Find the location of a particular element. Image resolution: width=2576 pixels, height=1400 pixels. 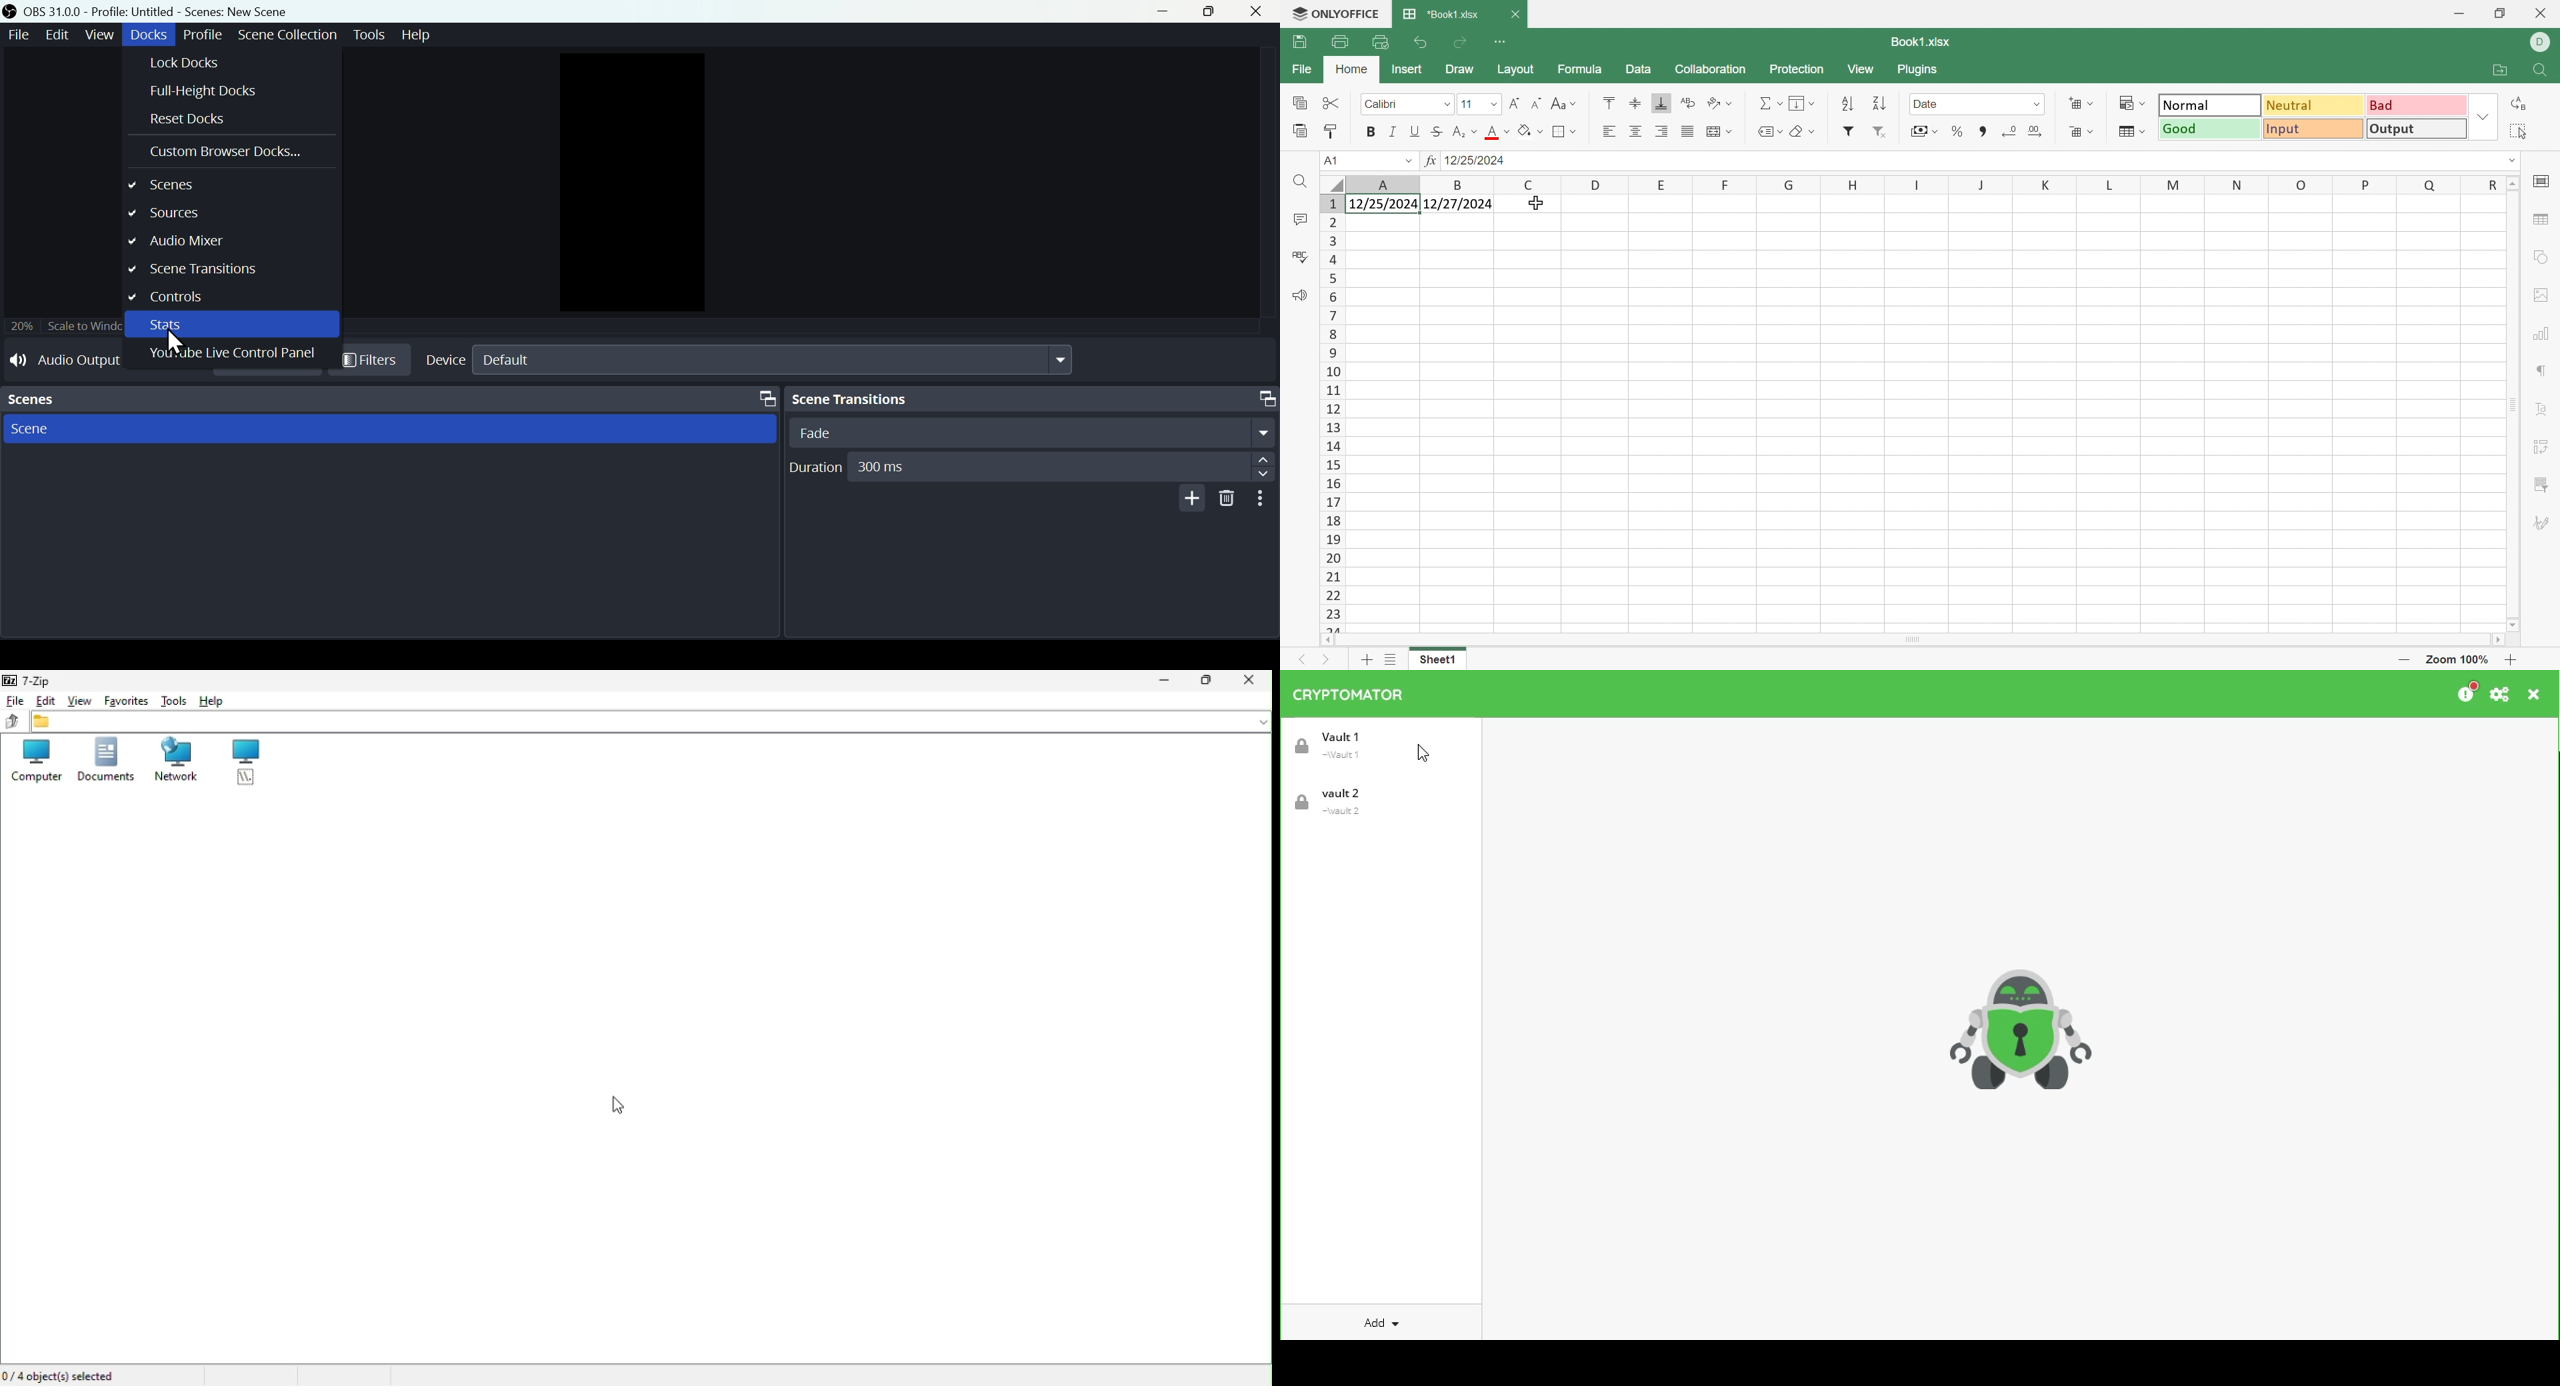

Signature settings is located at coordinates (2543, 524).